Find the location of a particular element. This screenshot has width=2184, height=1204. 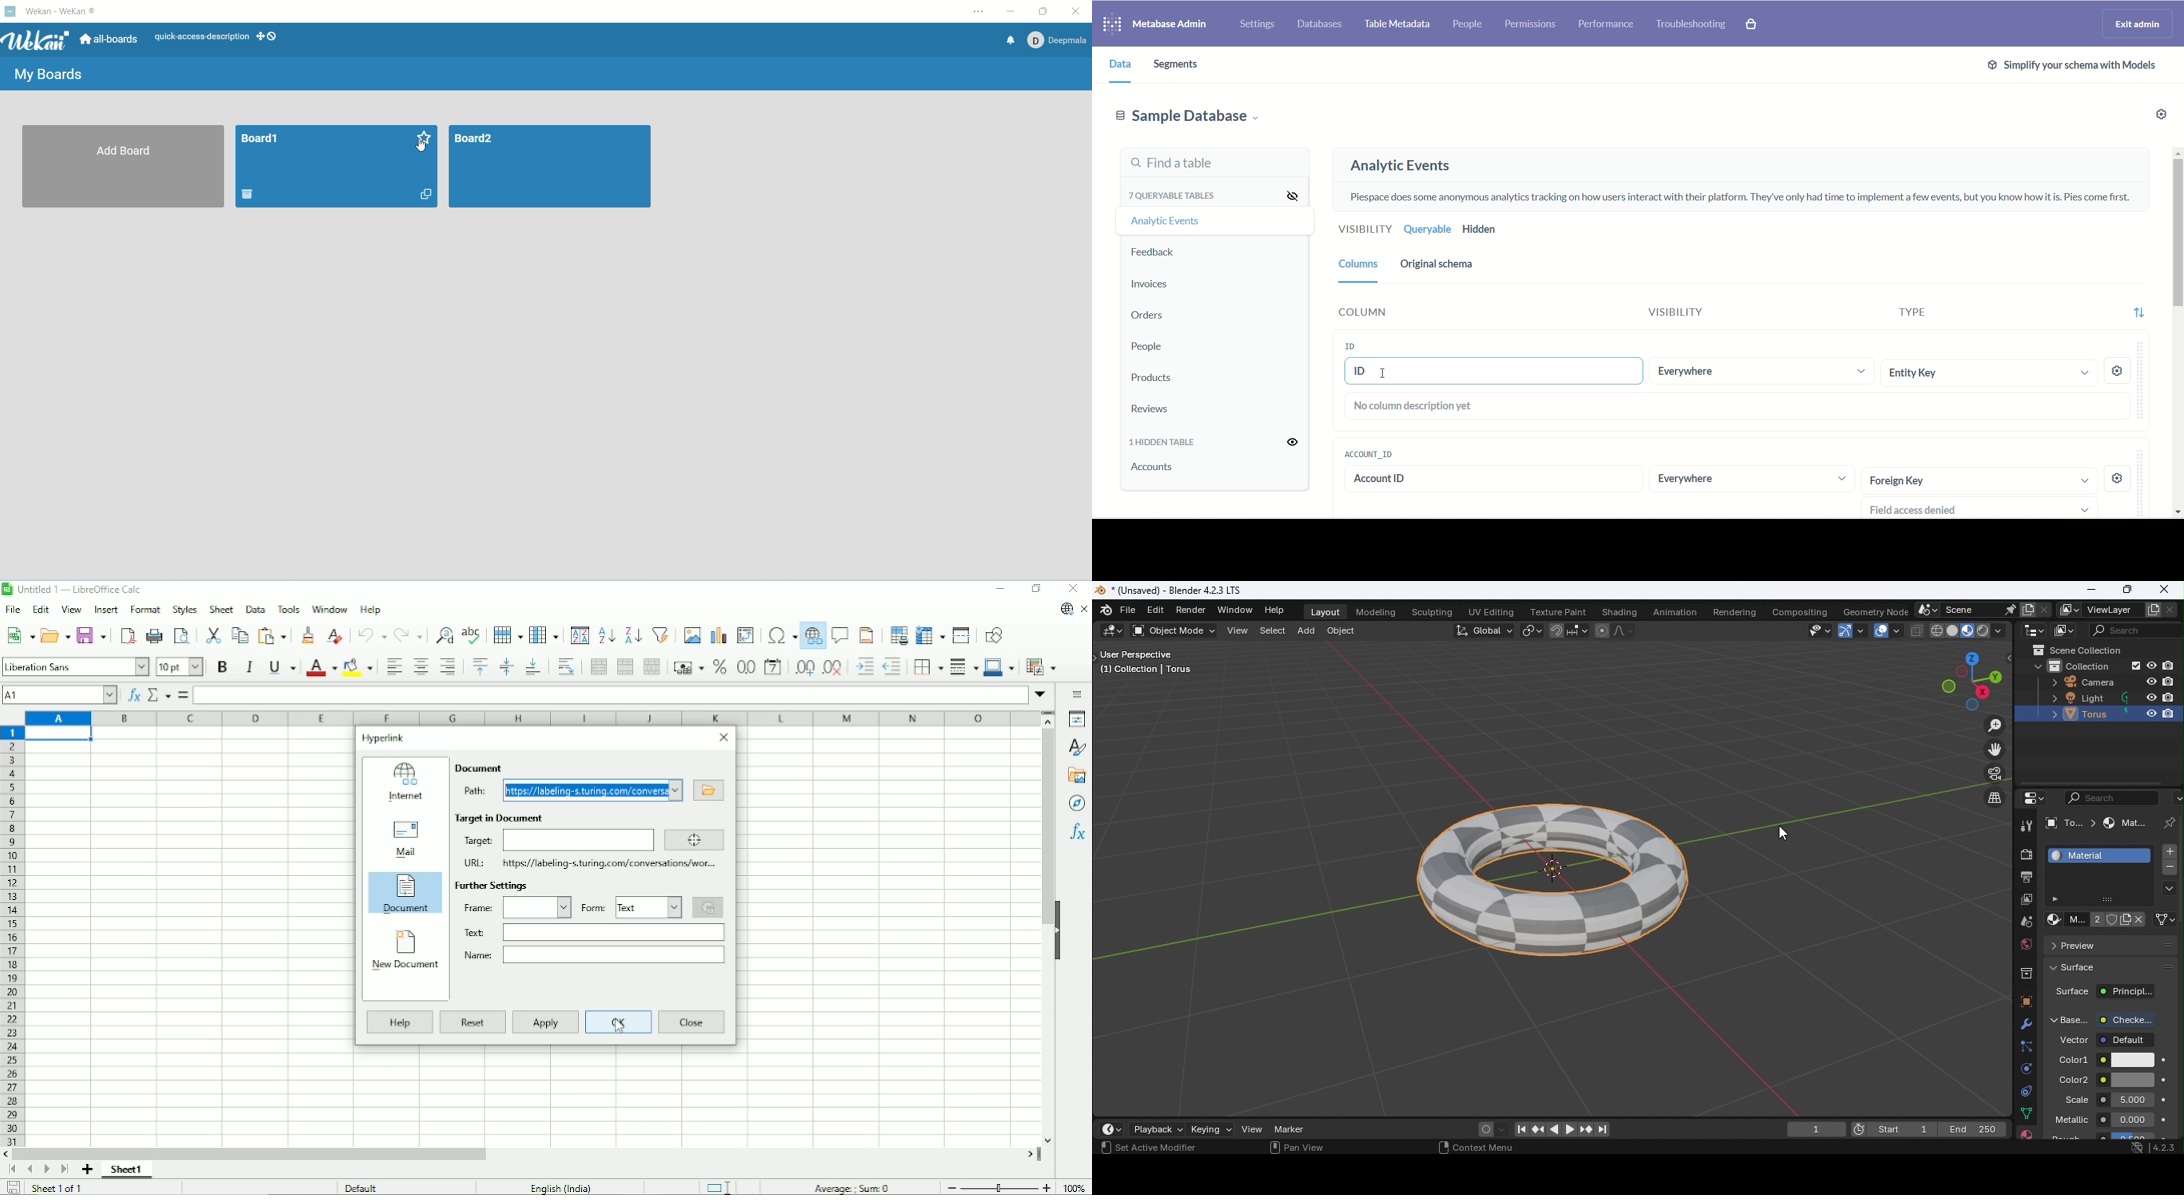

Base is located at coordinates (2101, 1021).